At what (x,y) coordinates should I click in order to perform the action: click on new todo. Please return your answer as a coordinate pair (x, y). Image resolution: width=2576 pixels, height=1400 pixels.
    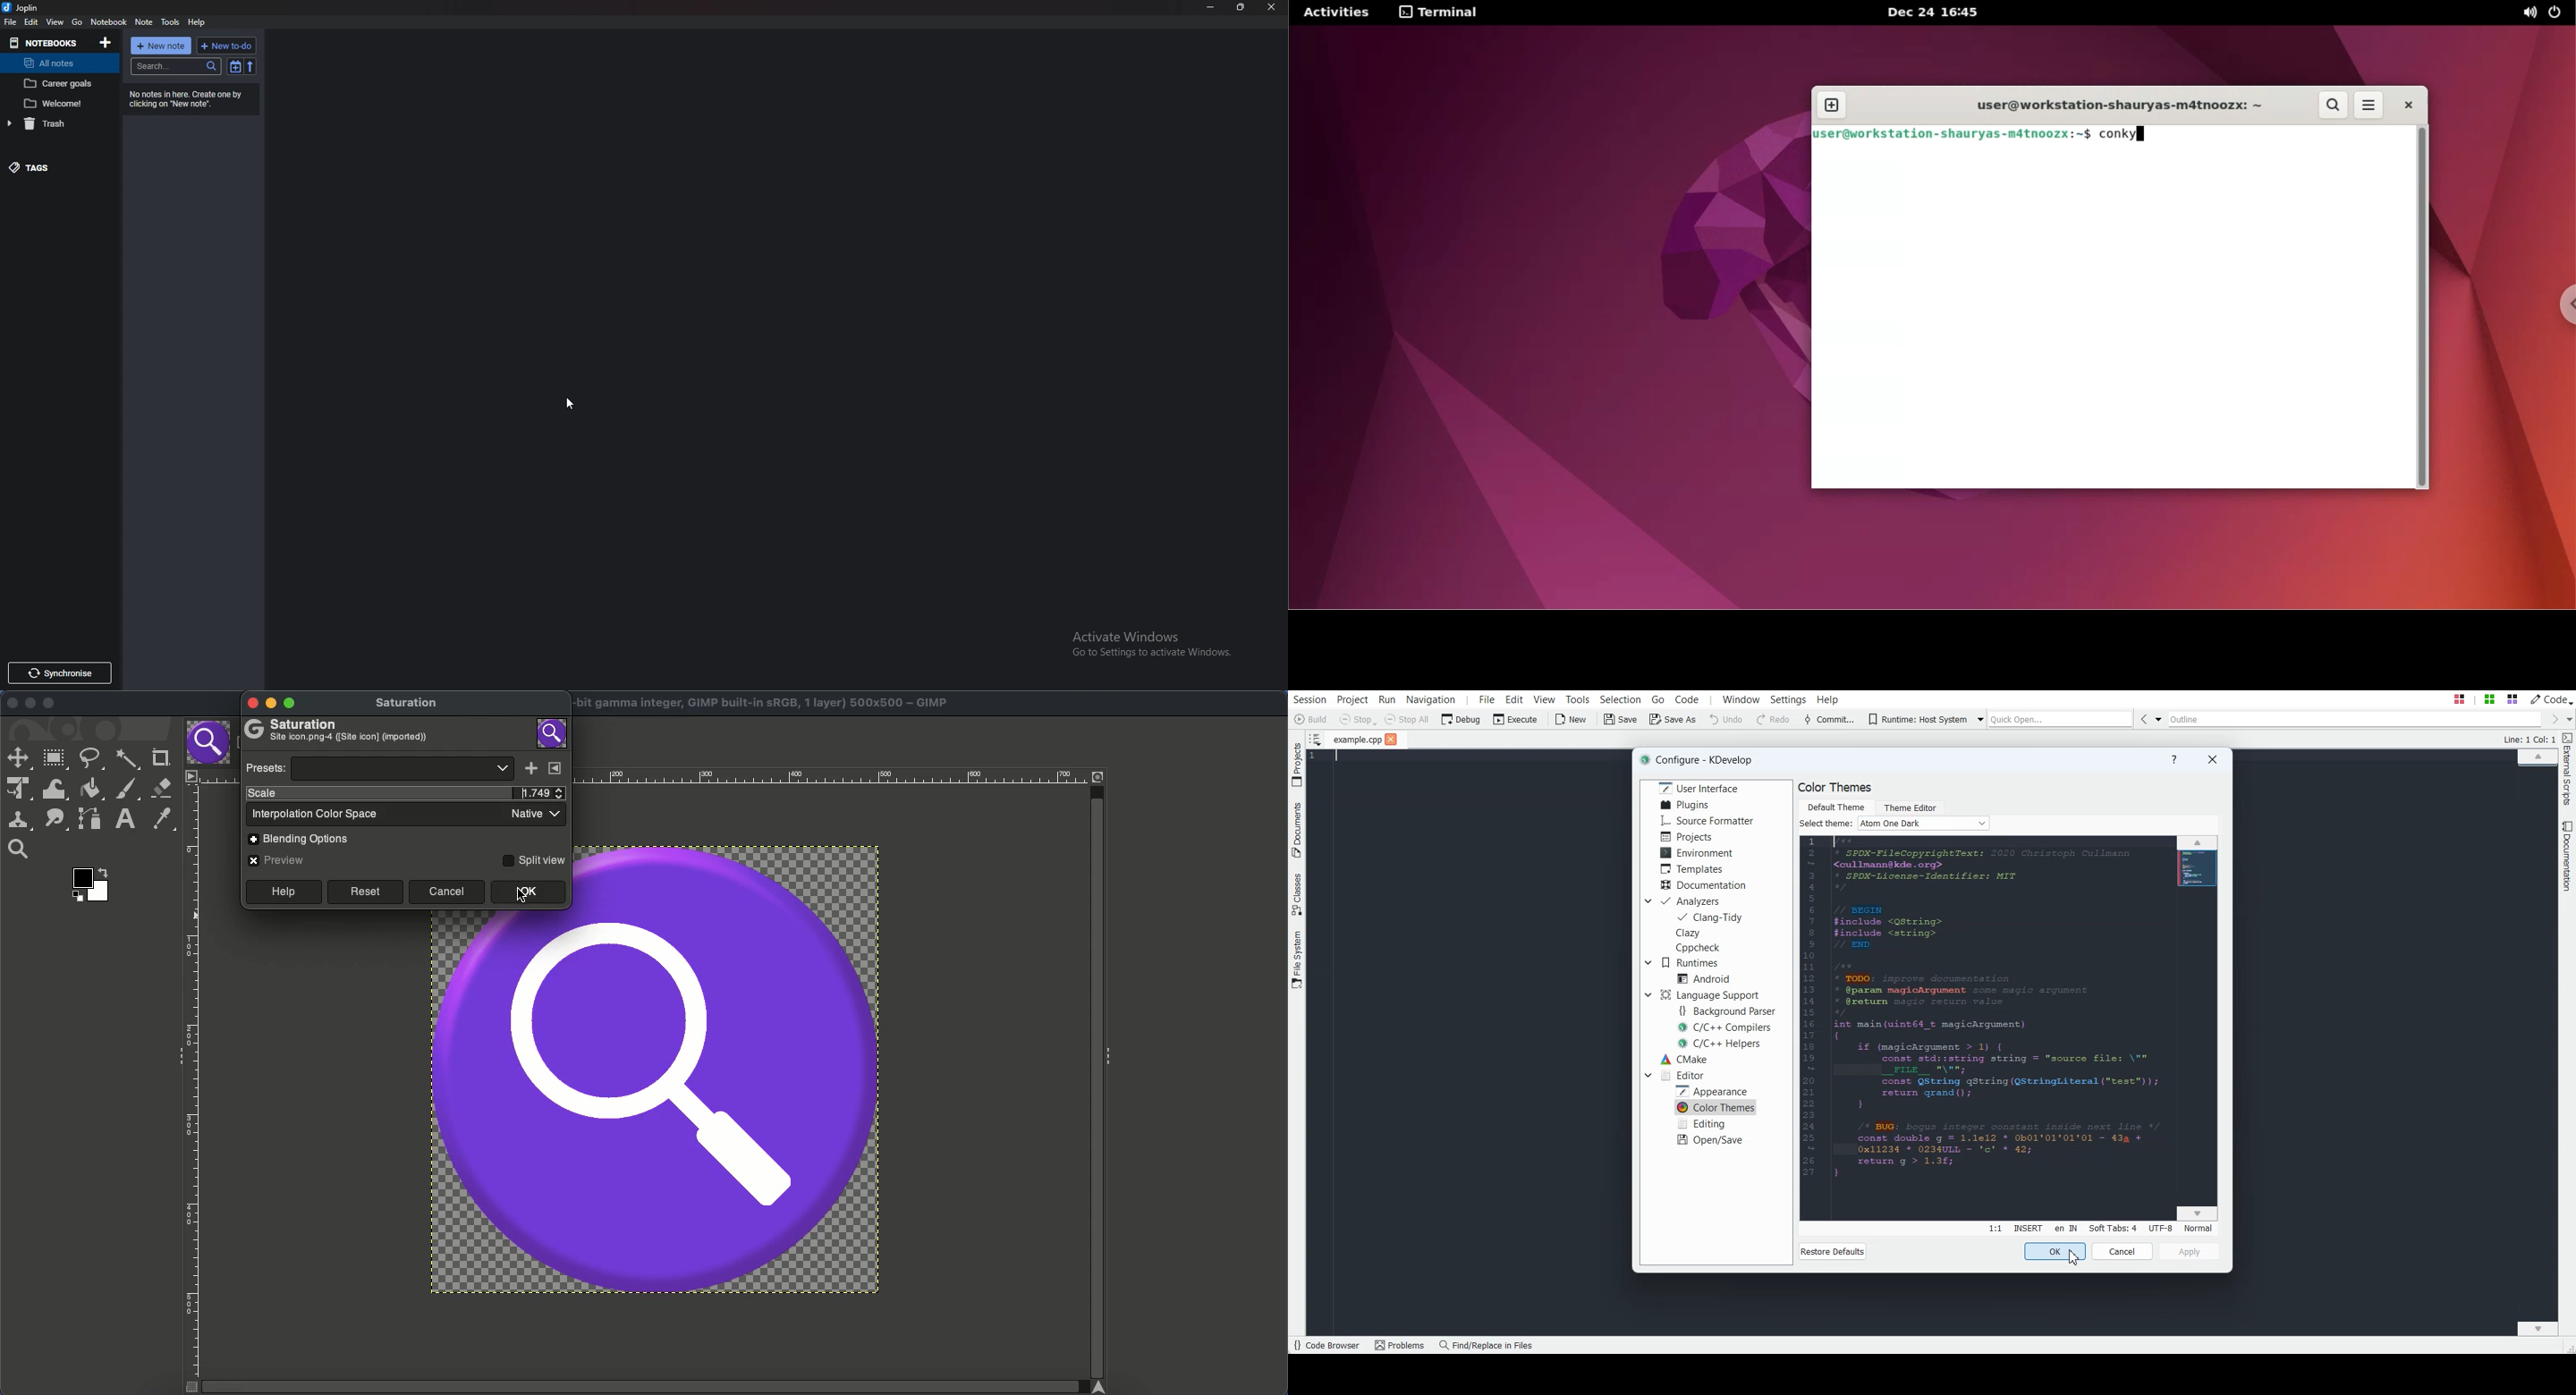
    Looking at the image, I should click on (227, 46).